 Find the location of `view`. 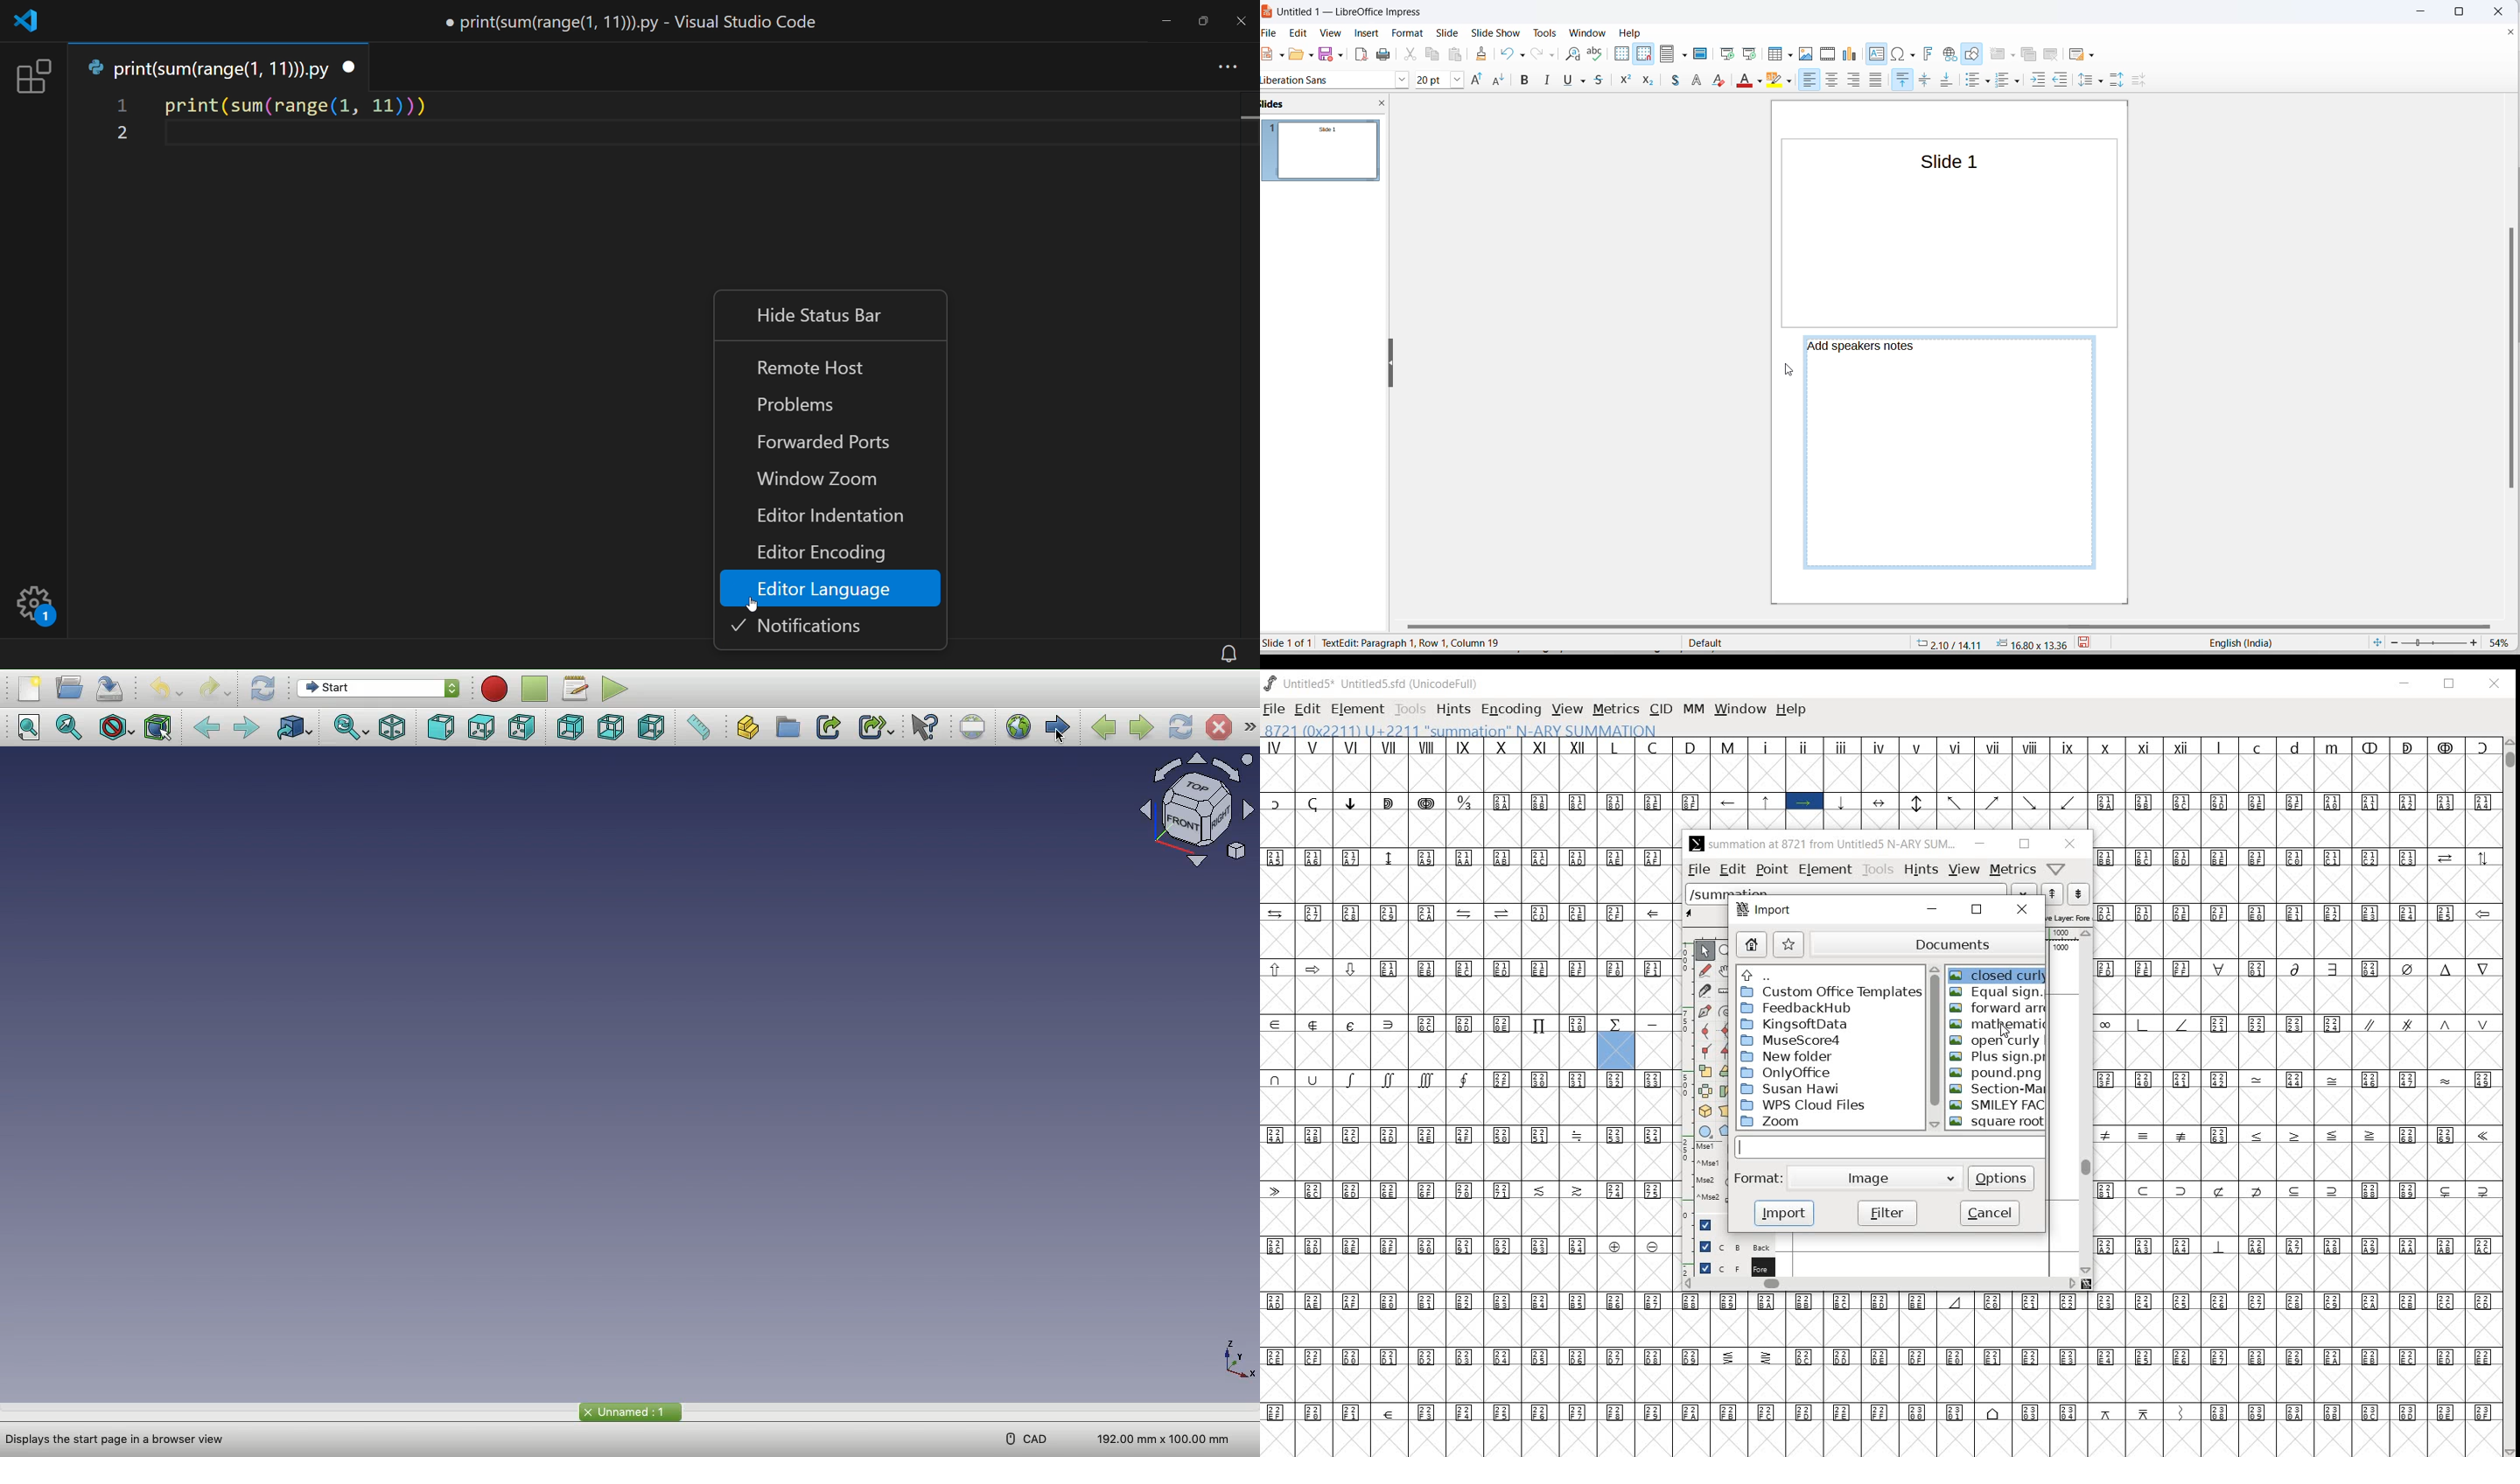

view is located at coordinates (1964, 868).